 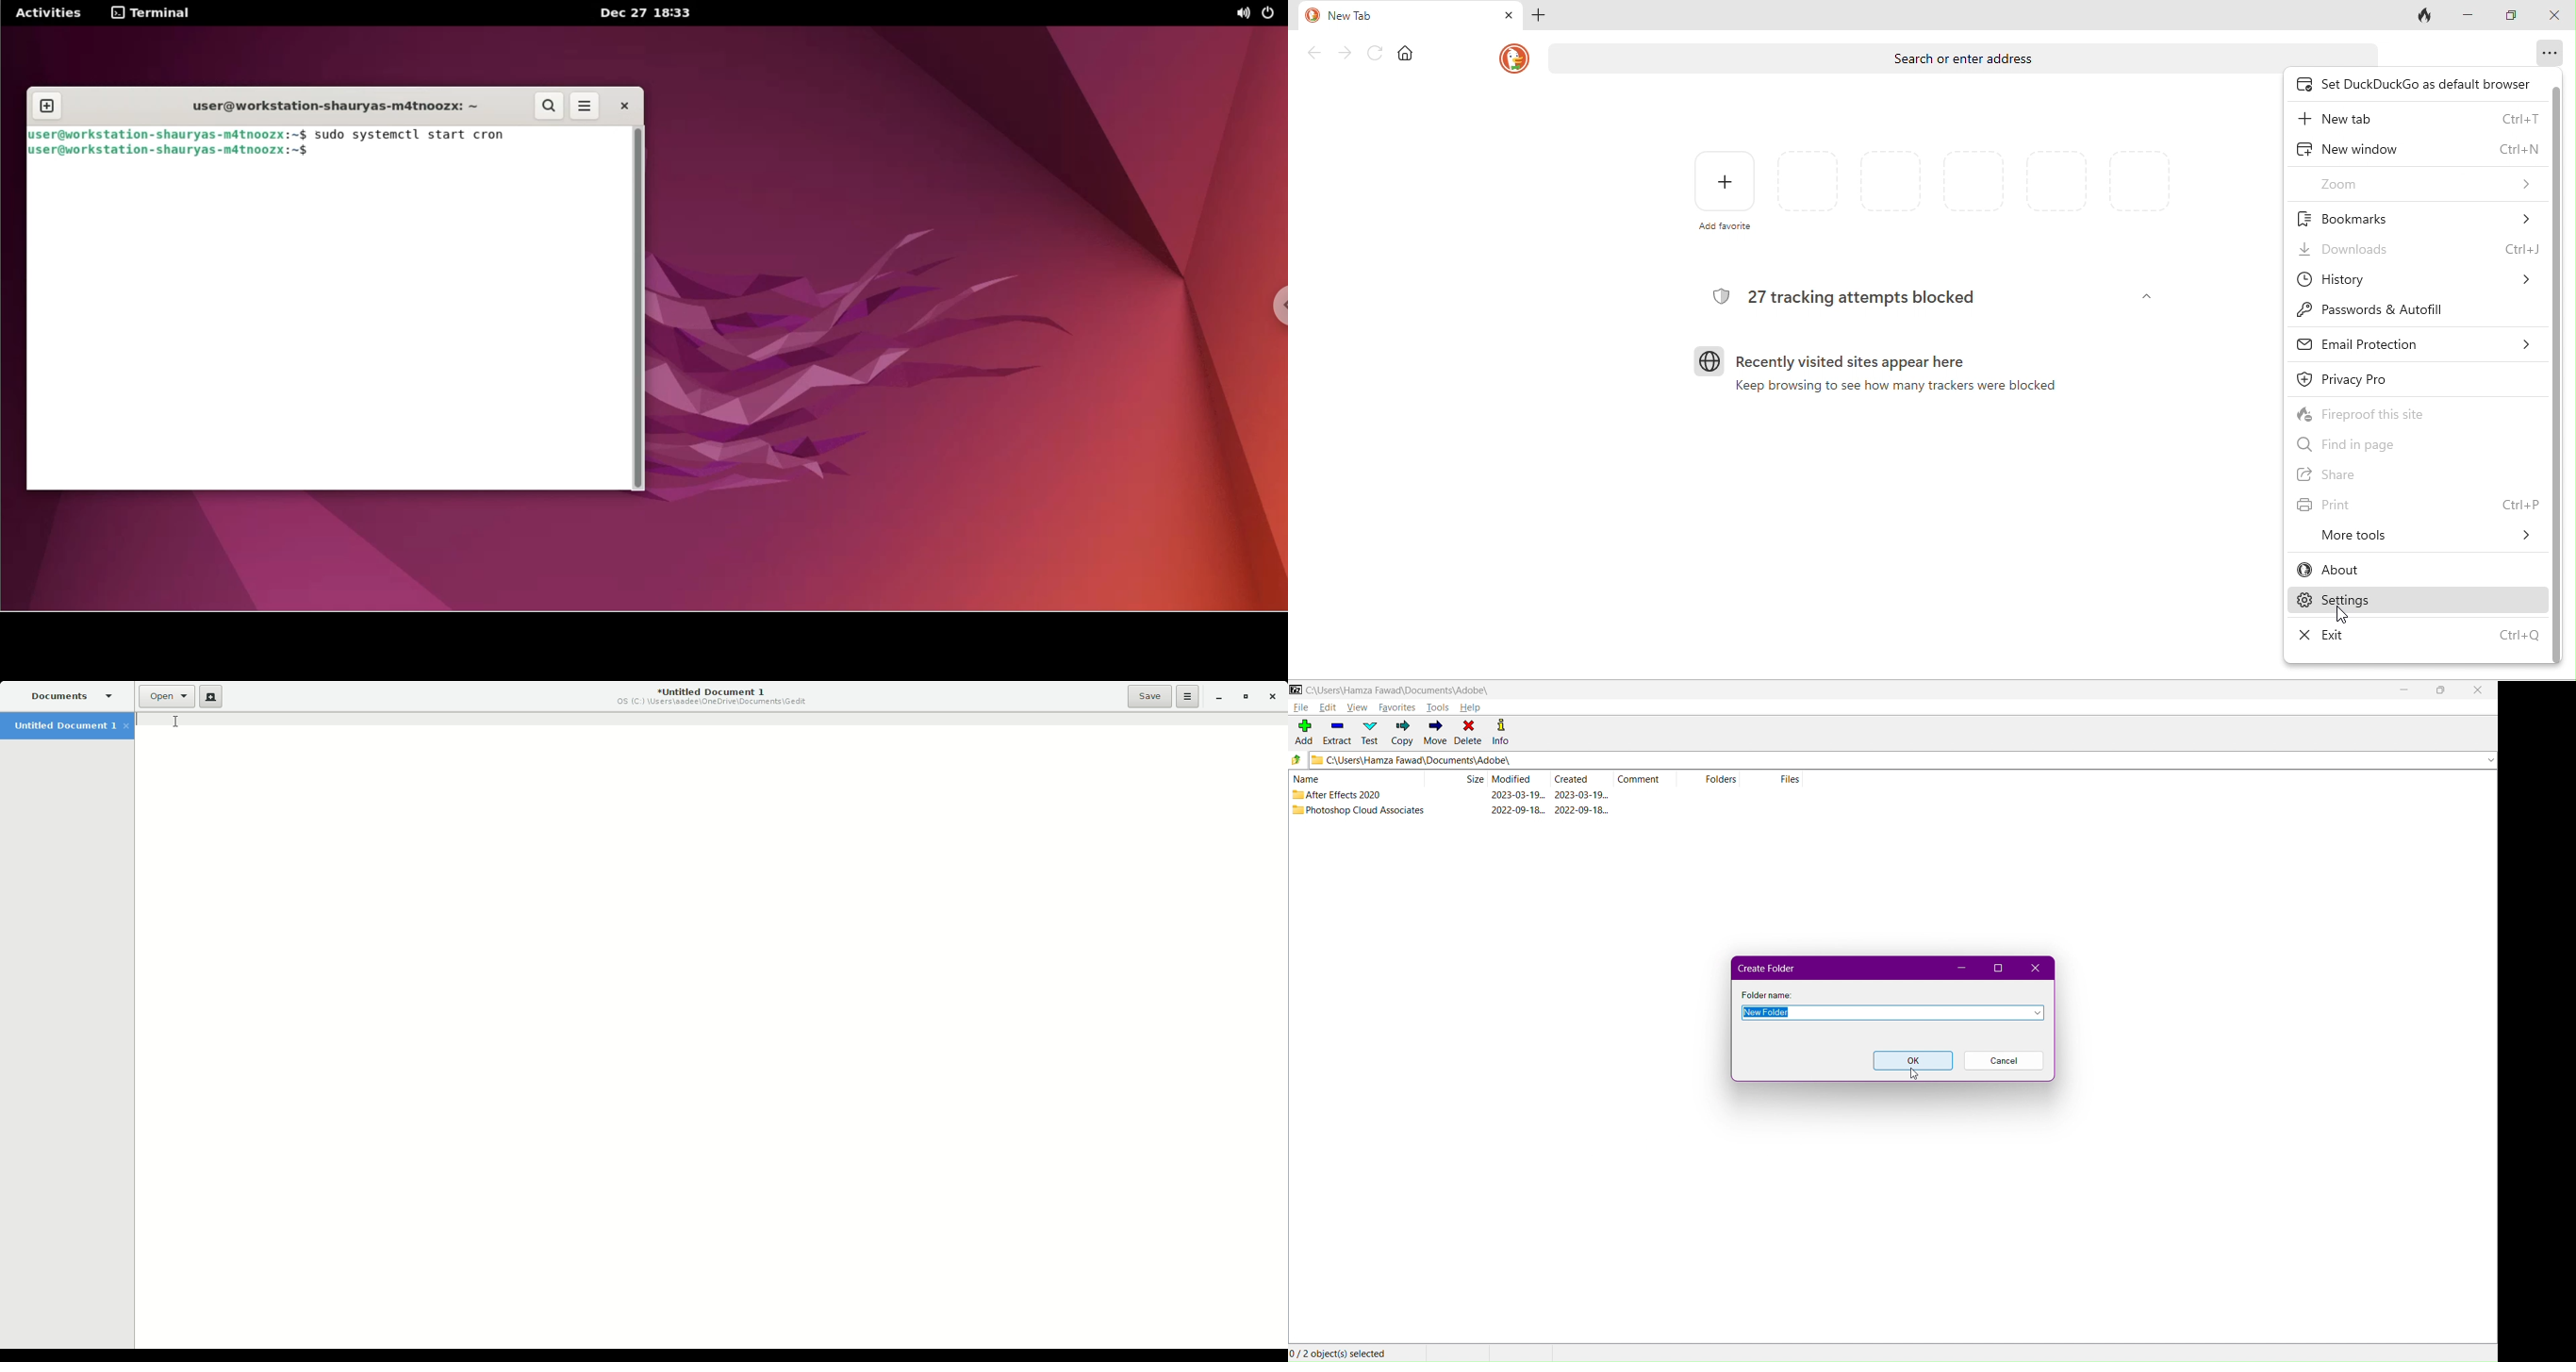 What do you see at coordinates (2551, 52) in the screenshot?
I see `options` at bounding box center [2551, 52].